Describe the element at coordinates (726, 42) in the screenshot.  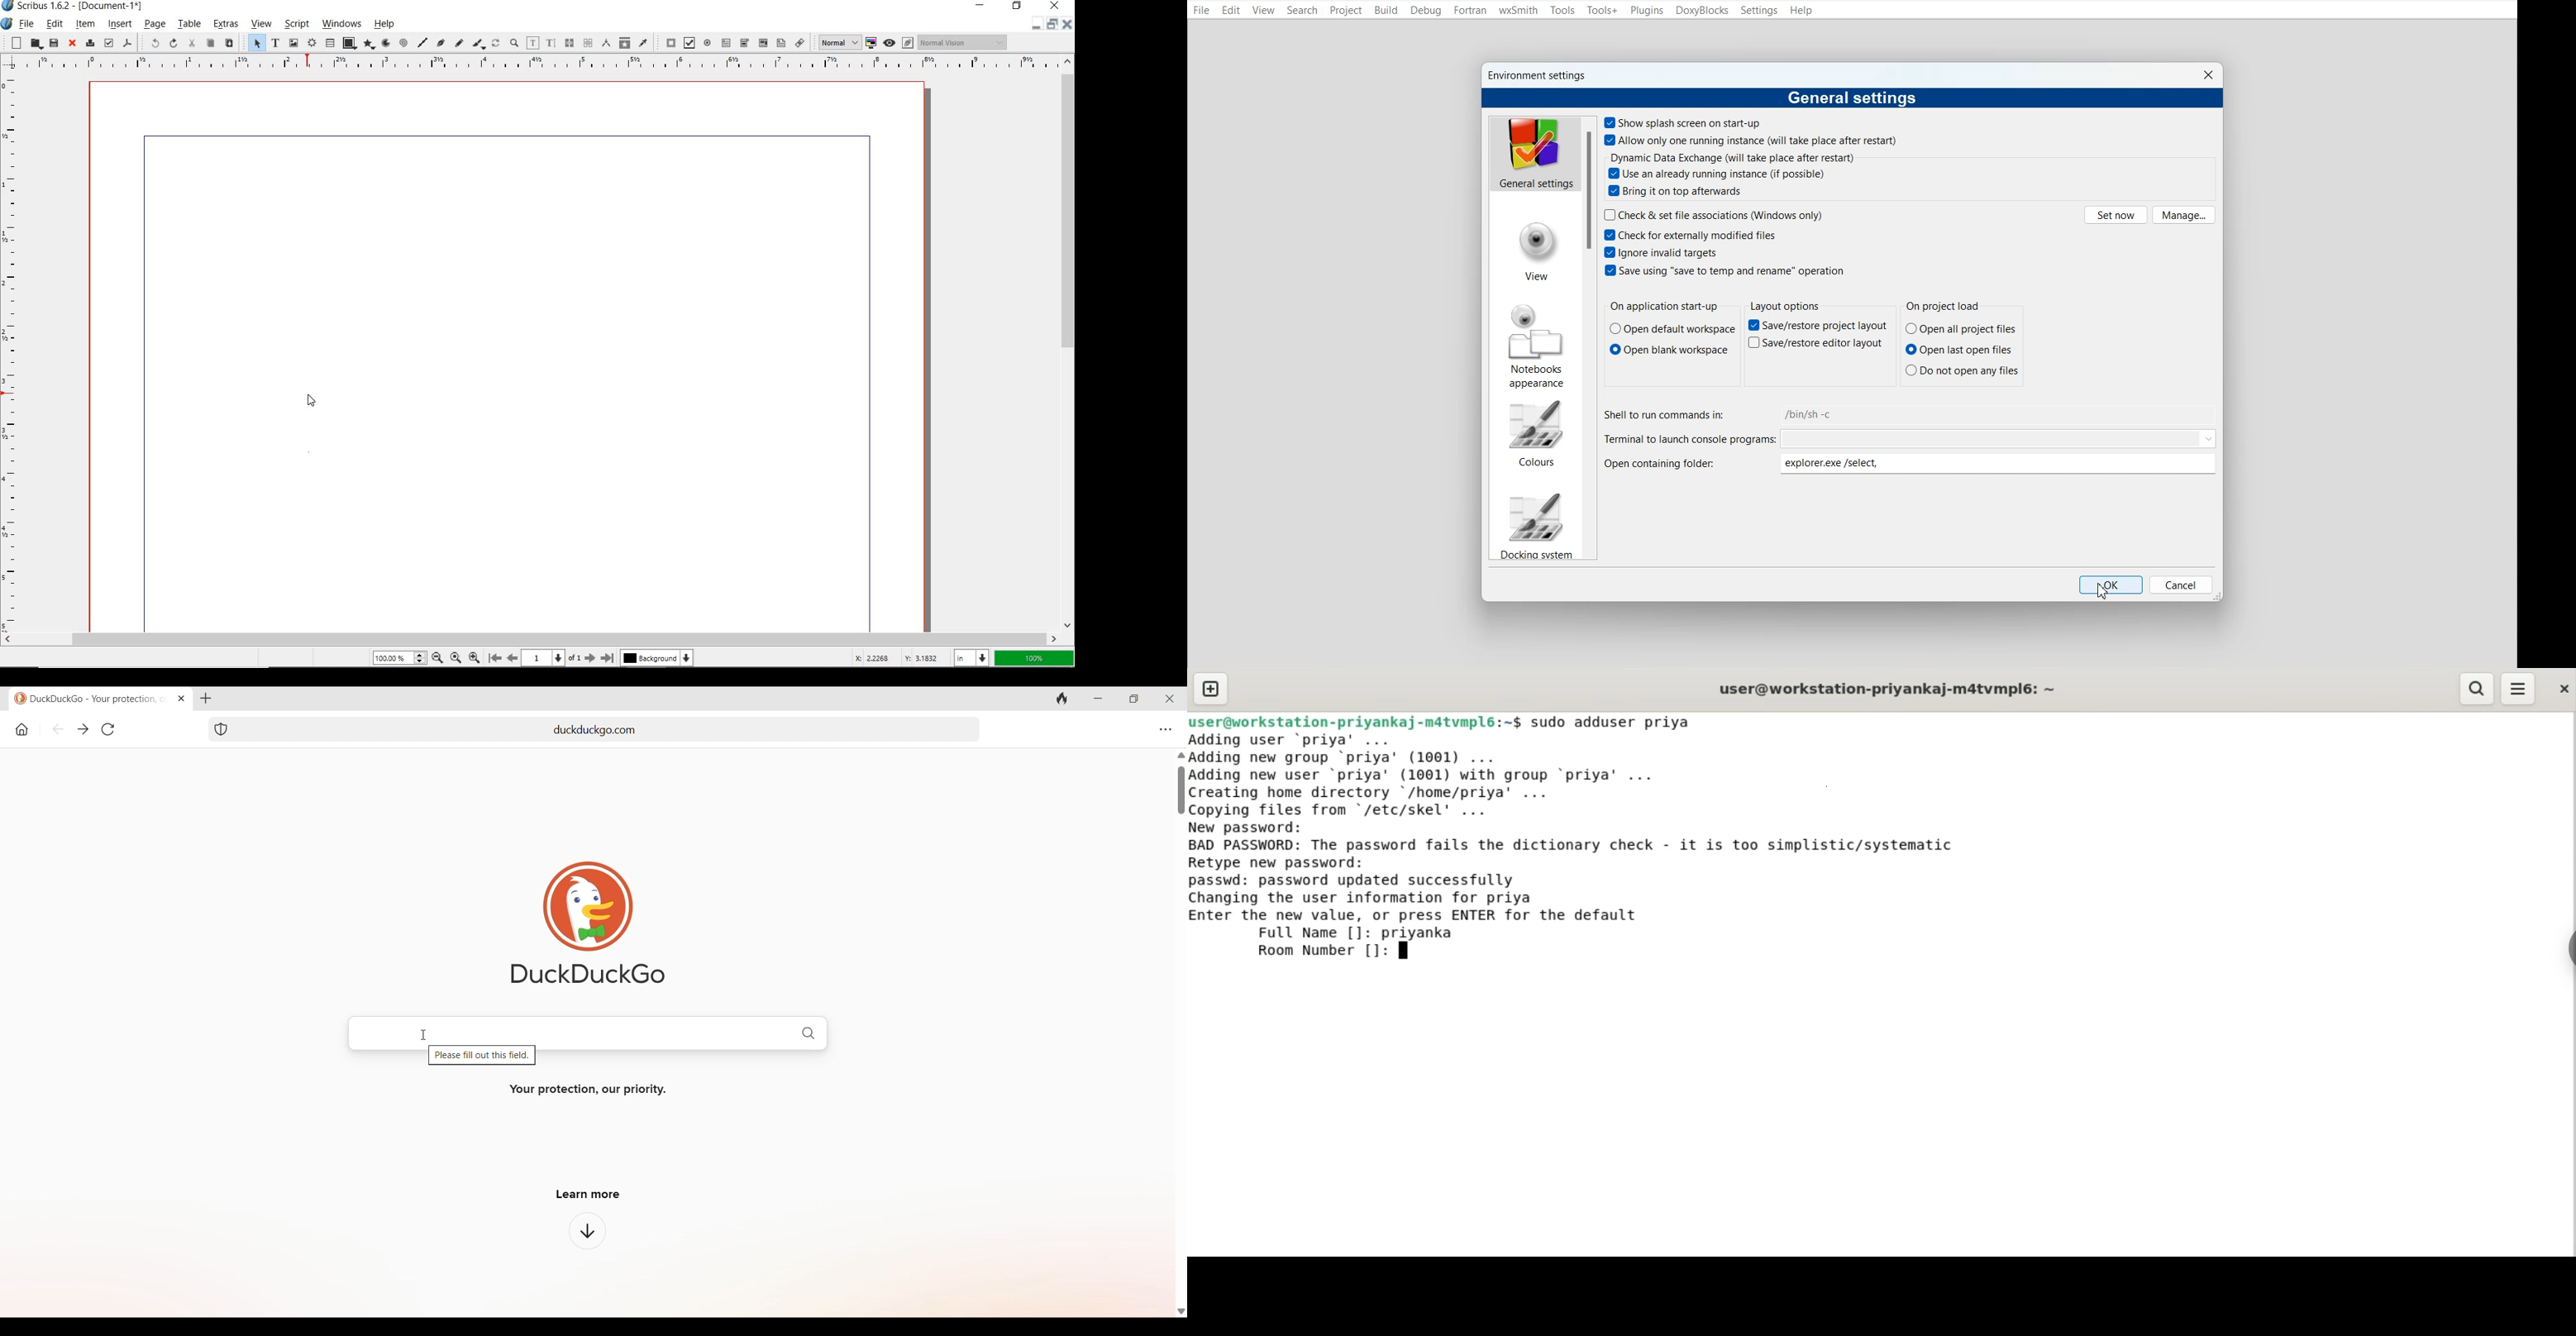
I see `pdf text field` at that location.